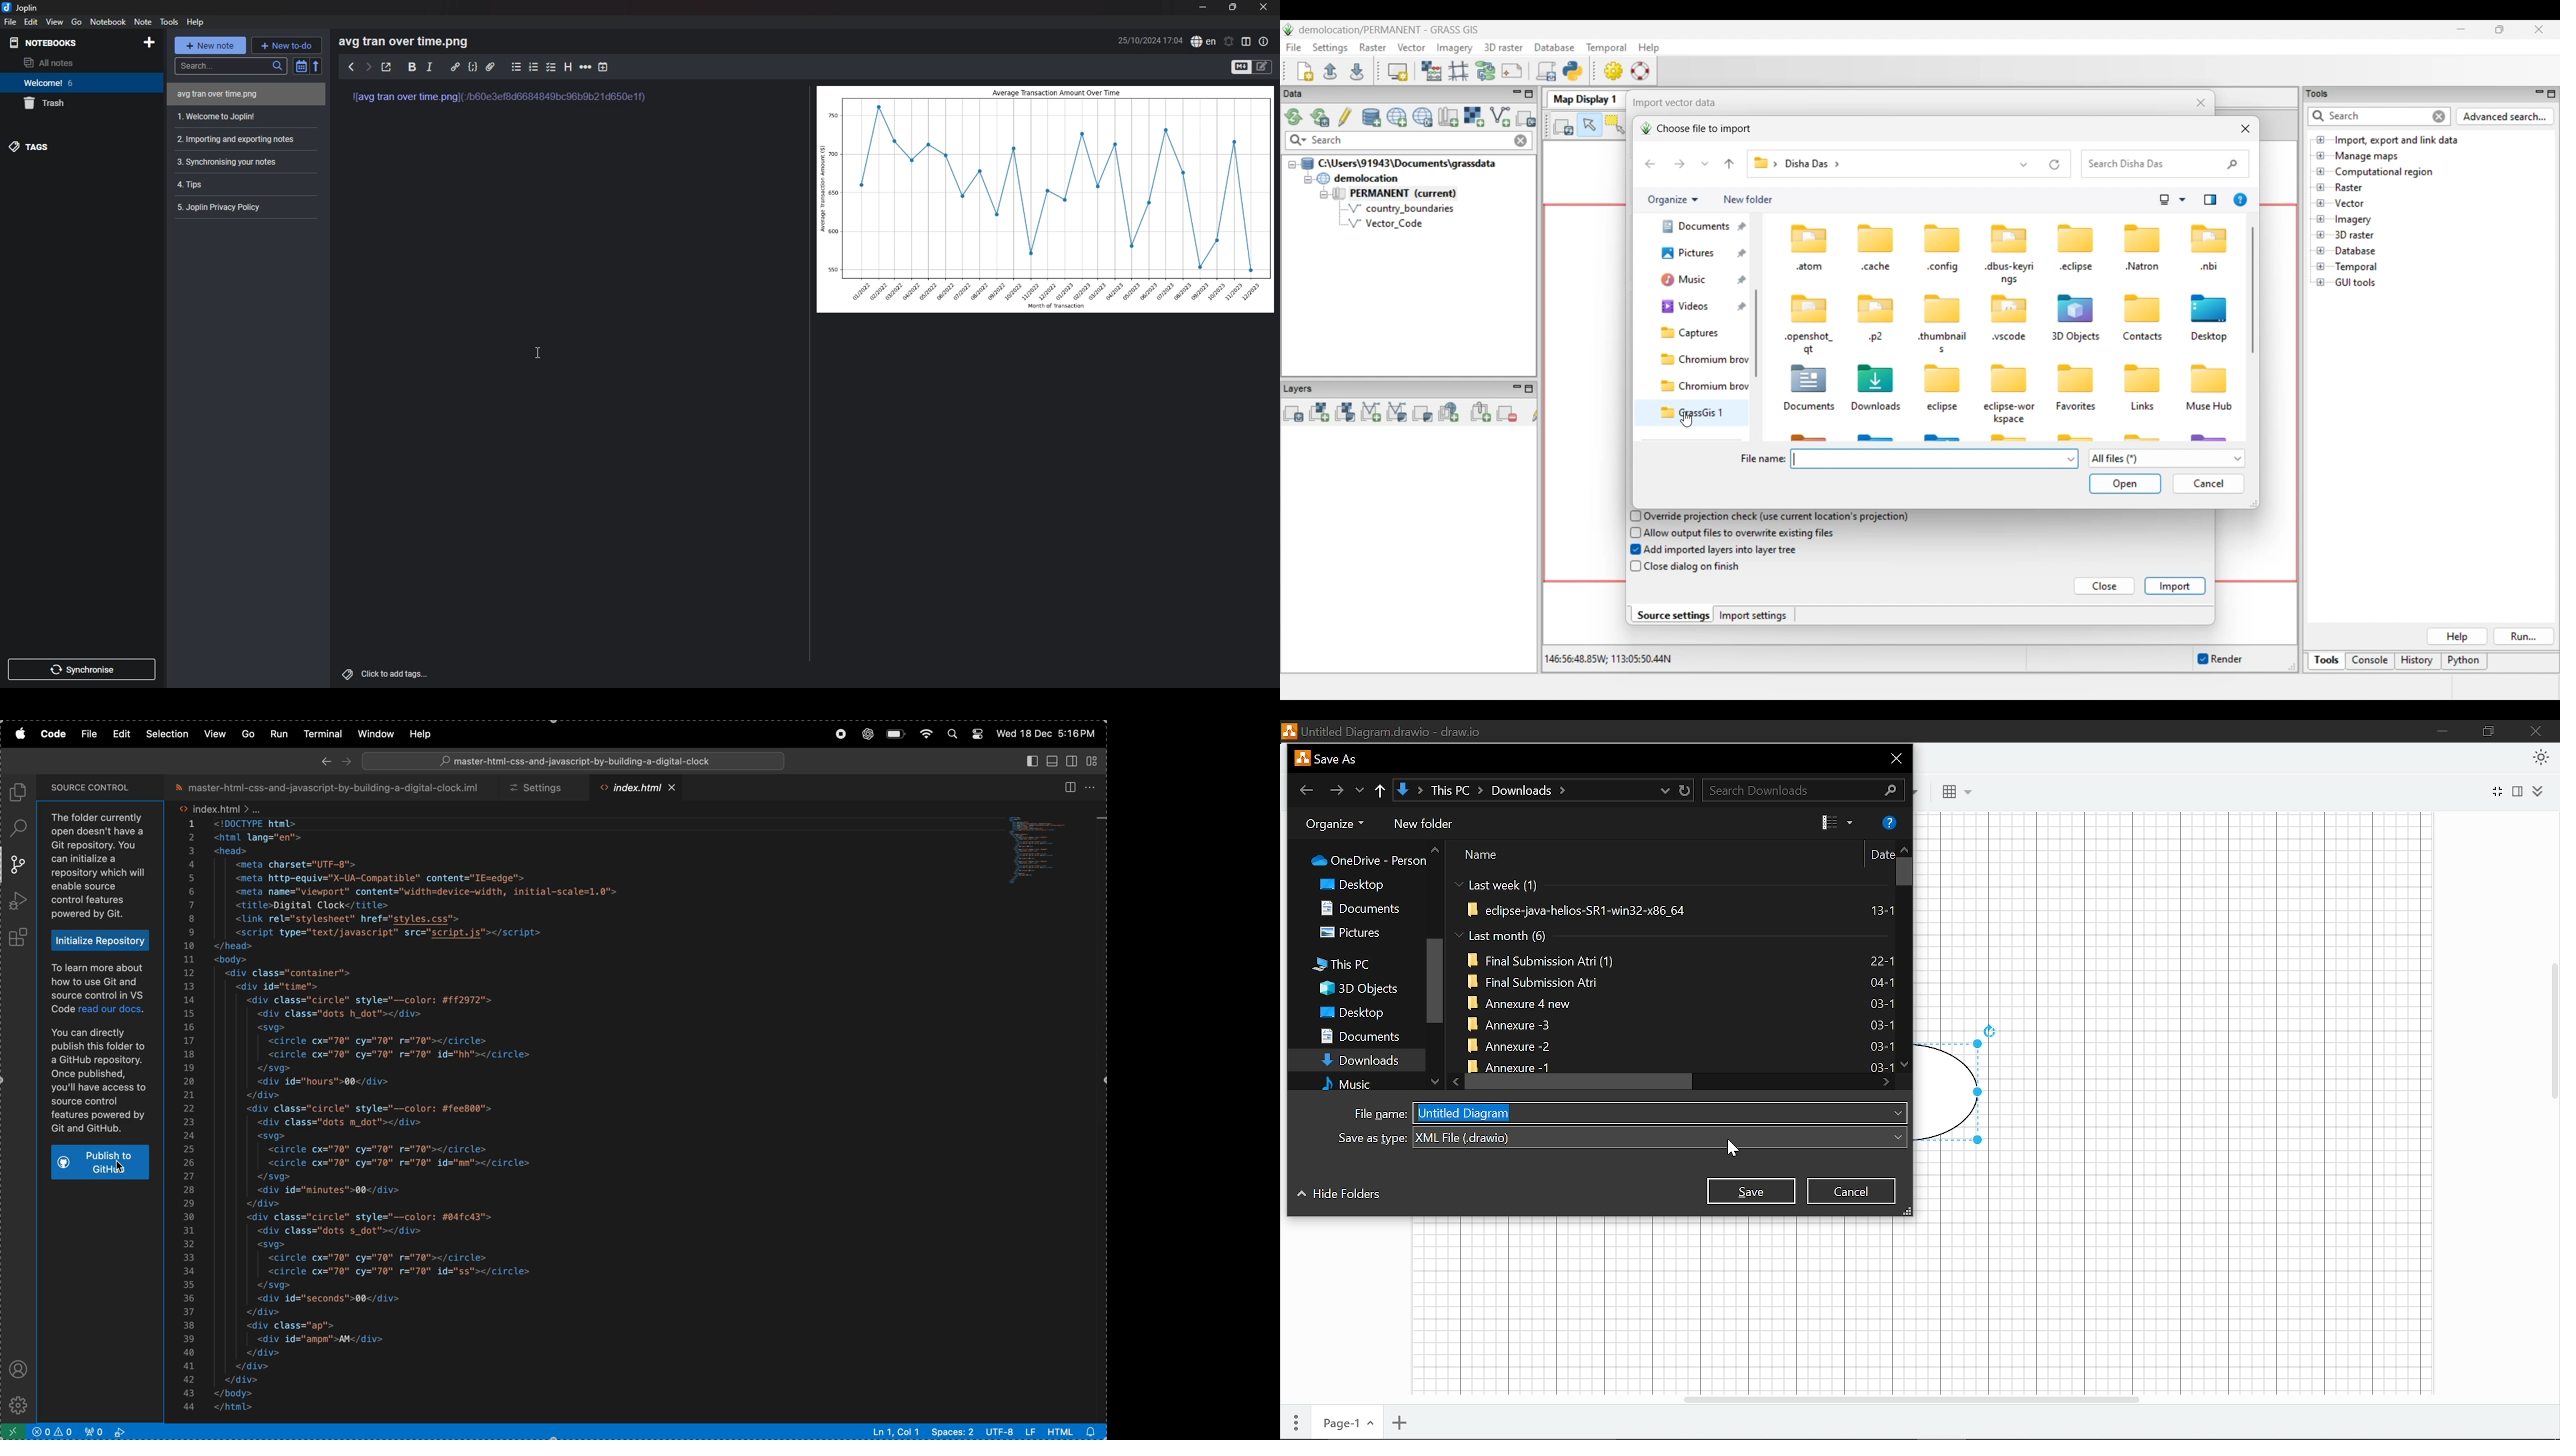  What do you see at coordinates (1353, 1013) in the screenshot?
I see `Desktop` at bounding box center [1353, 1013].